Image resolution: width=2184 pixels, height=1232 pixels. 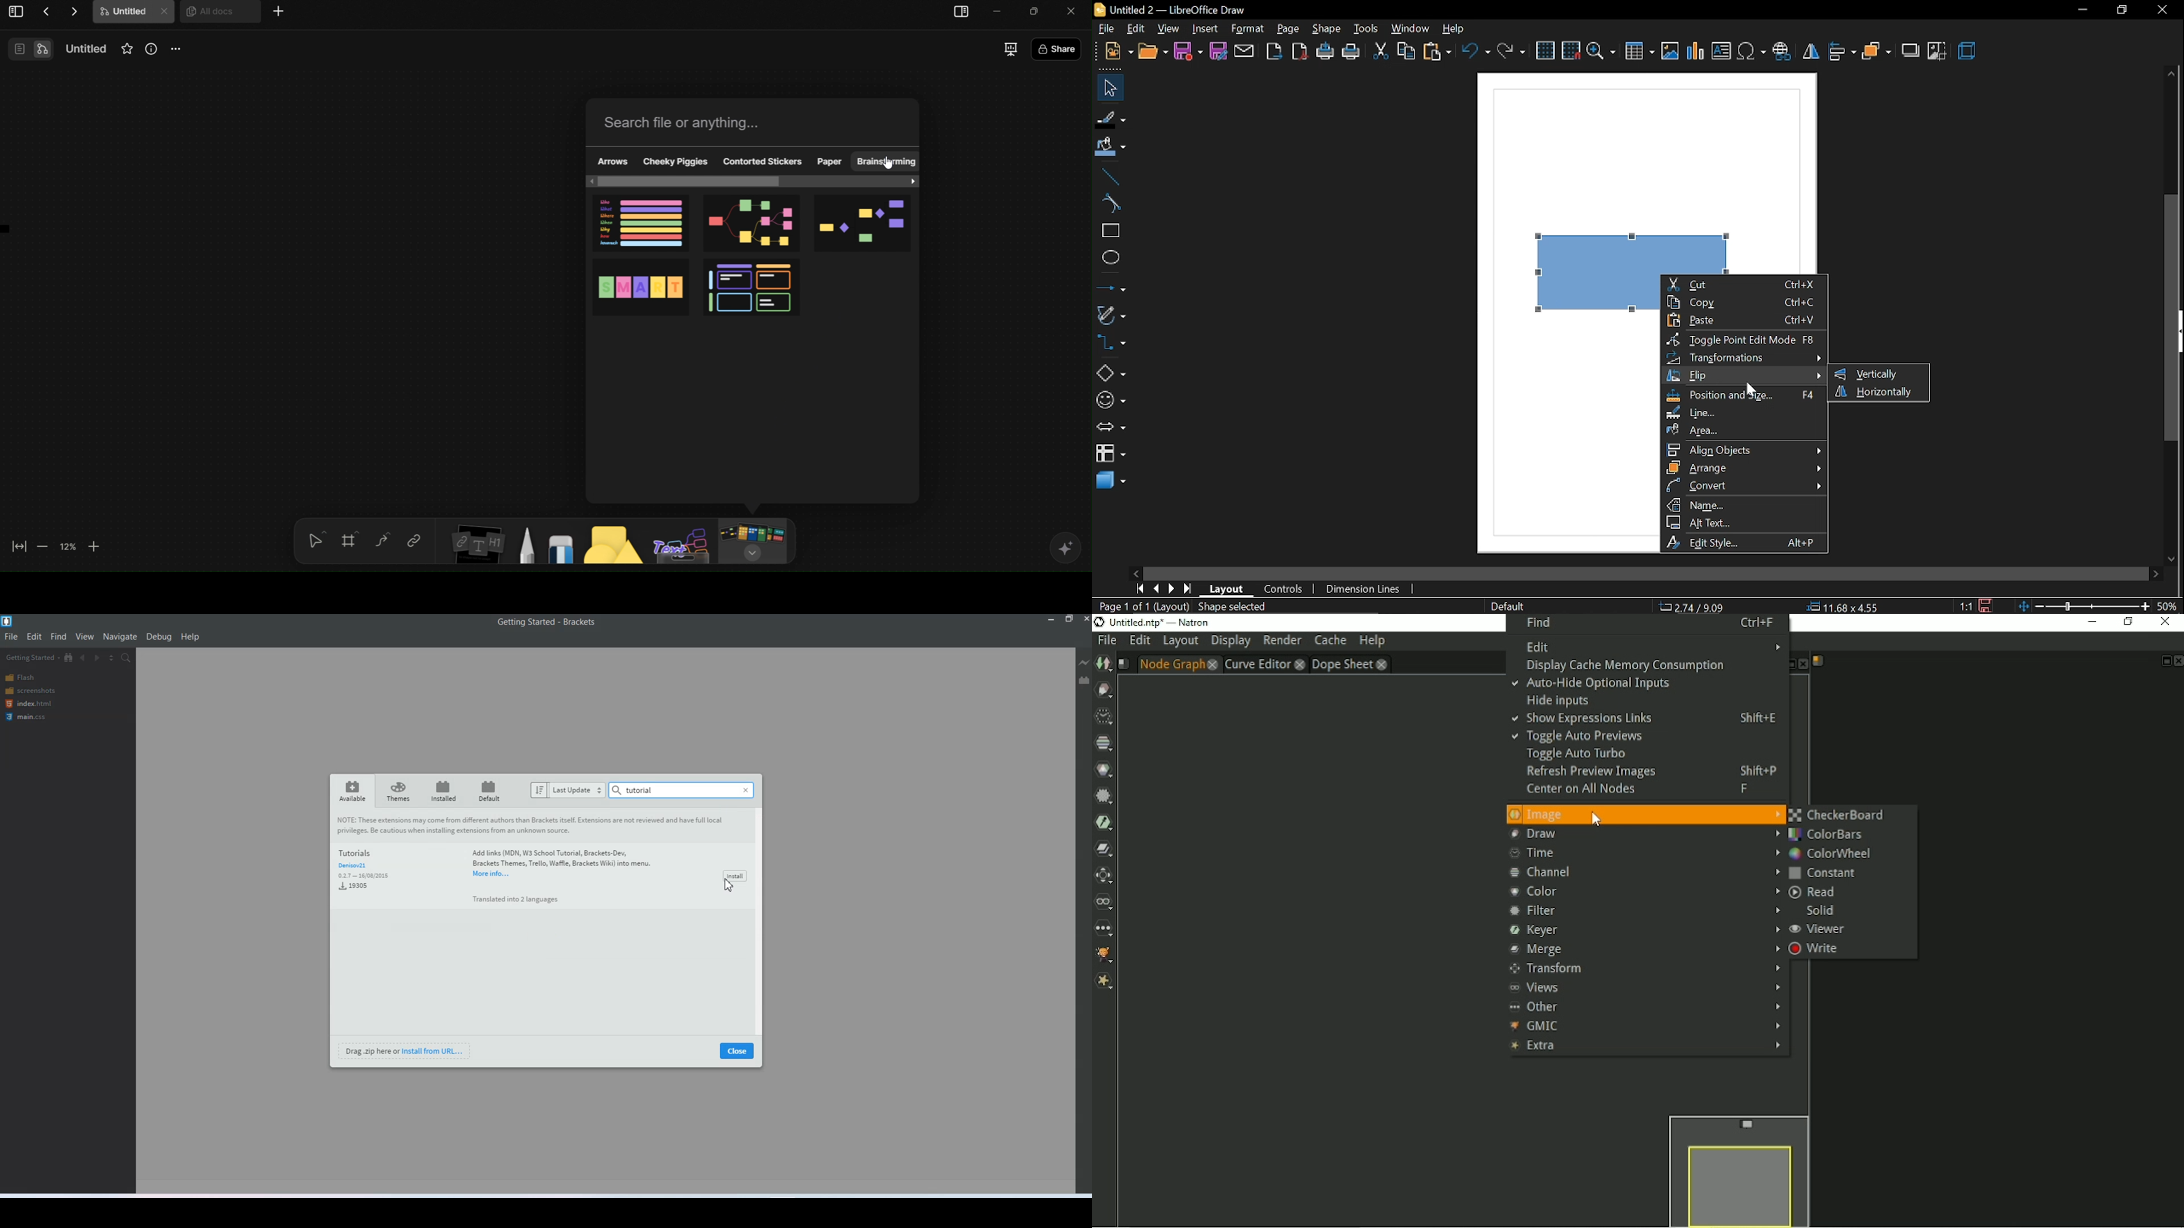 I want to click on Find, so click(x=59, y=637).